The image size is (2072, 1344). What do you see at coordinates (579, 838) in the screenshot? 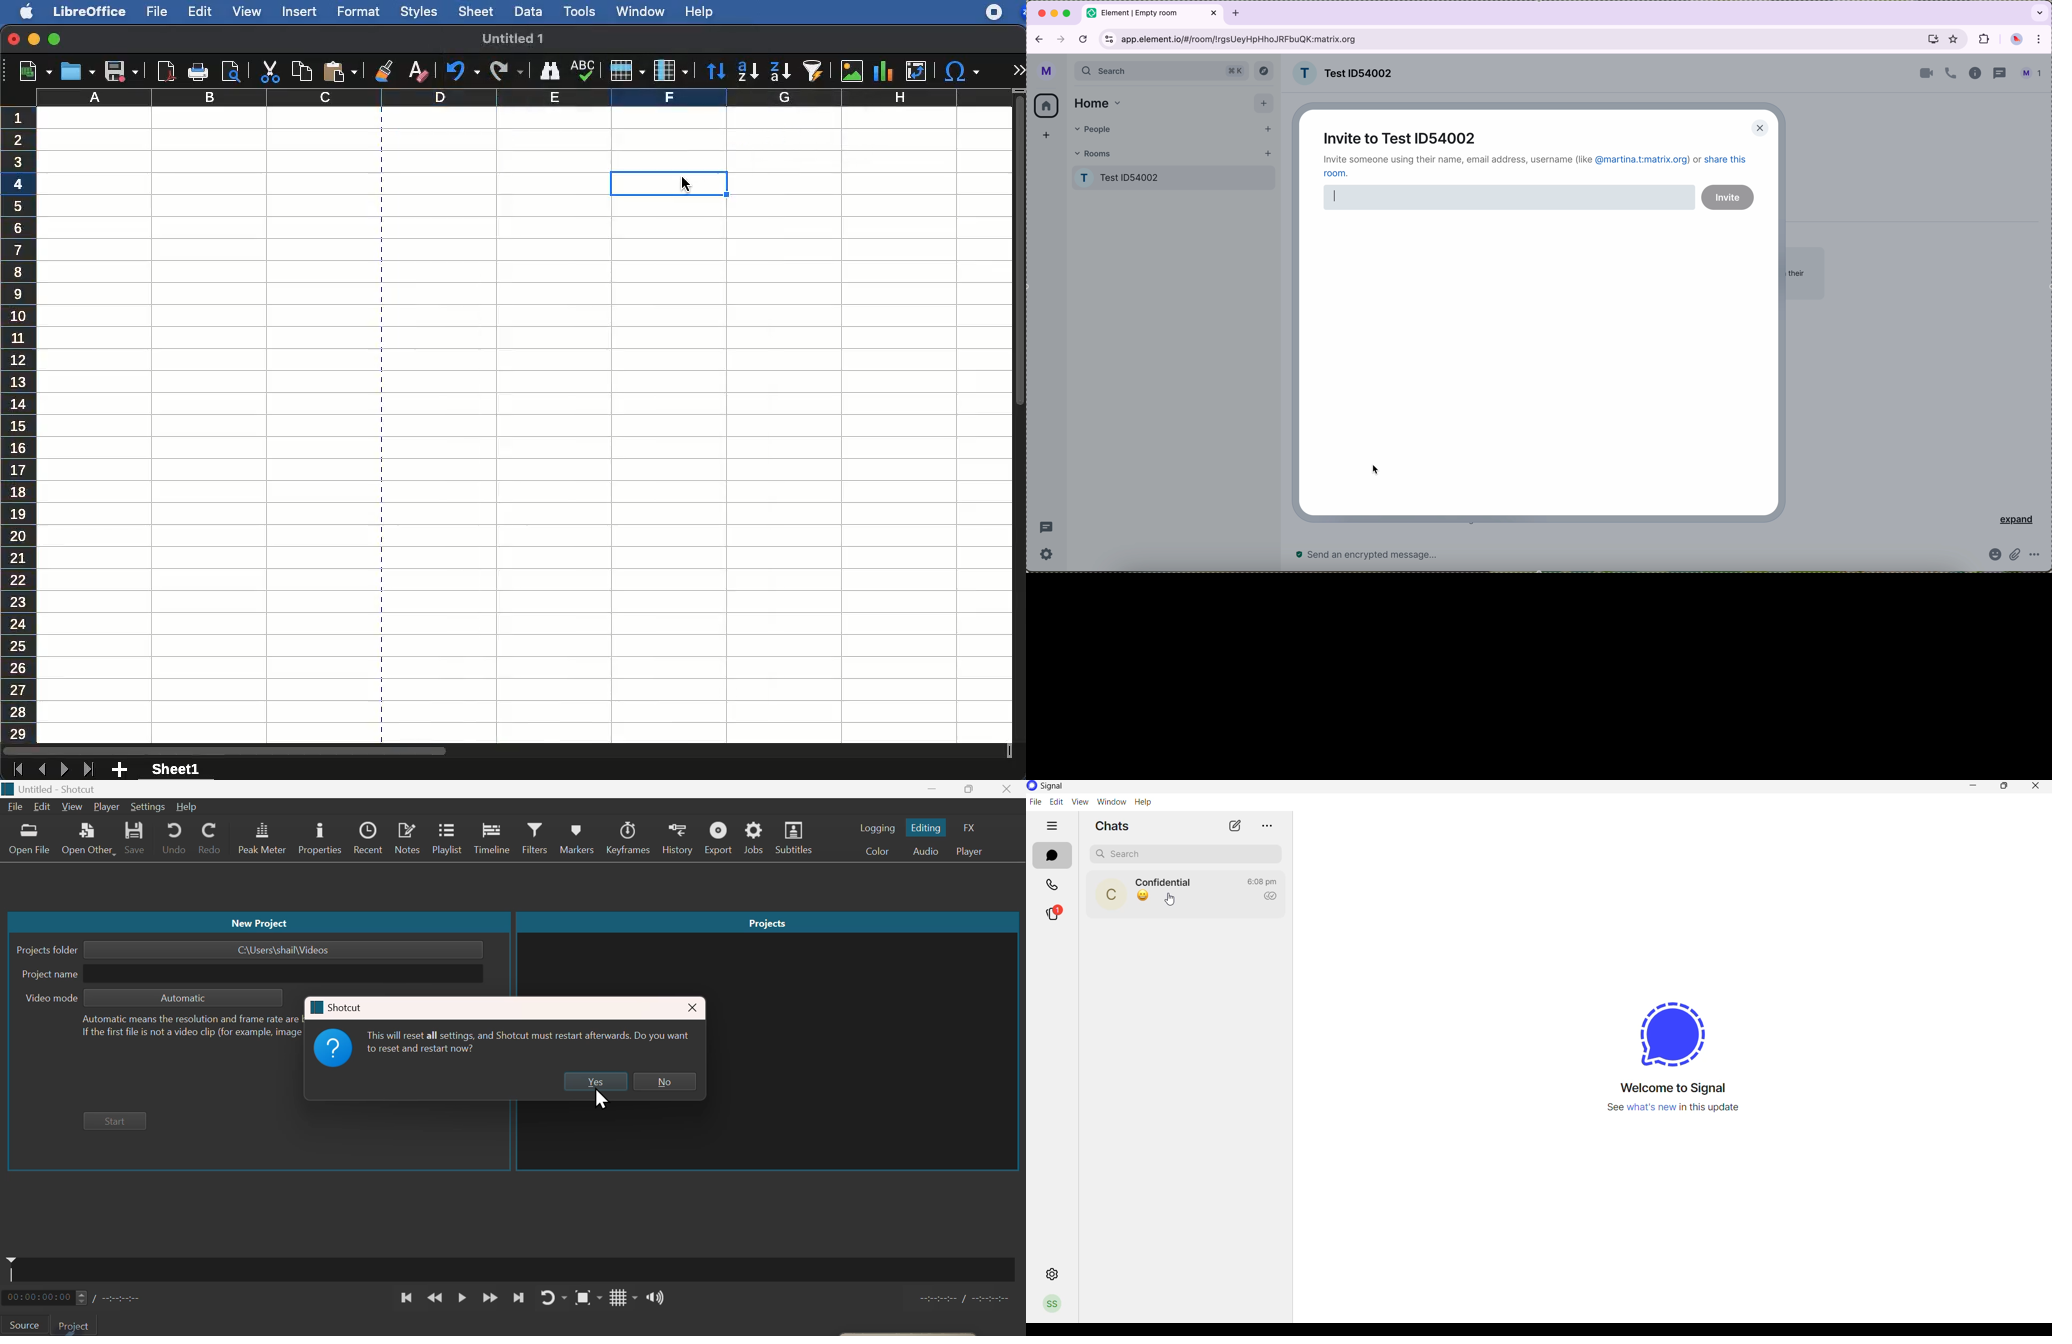
I see `Markers` at bounding box center [579, 838].